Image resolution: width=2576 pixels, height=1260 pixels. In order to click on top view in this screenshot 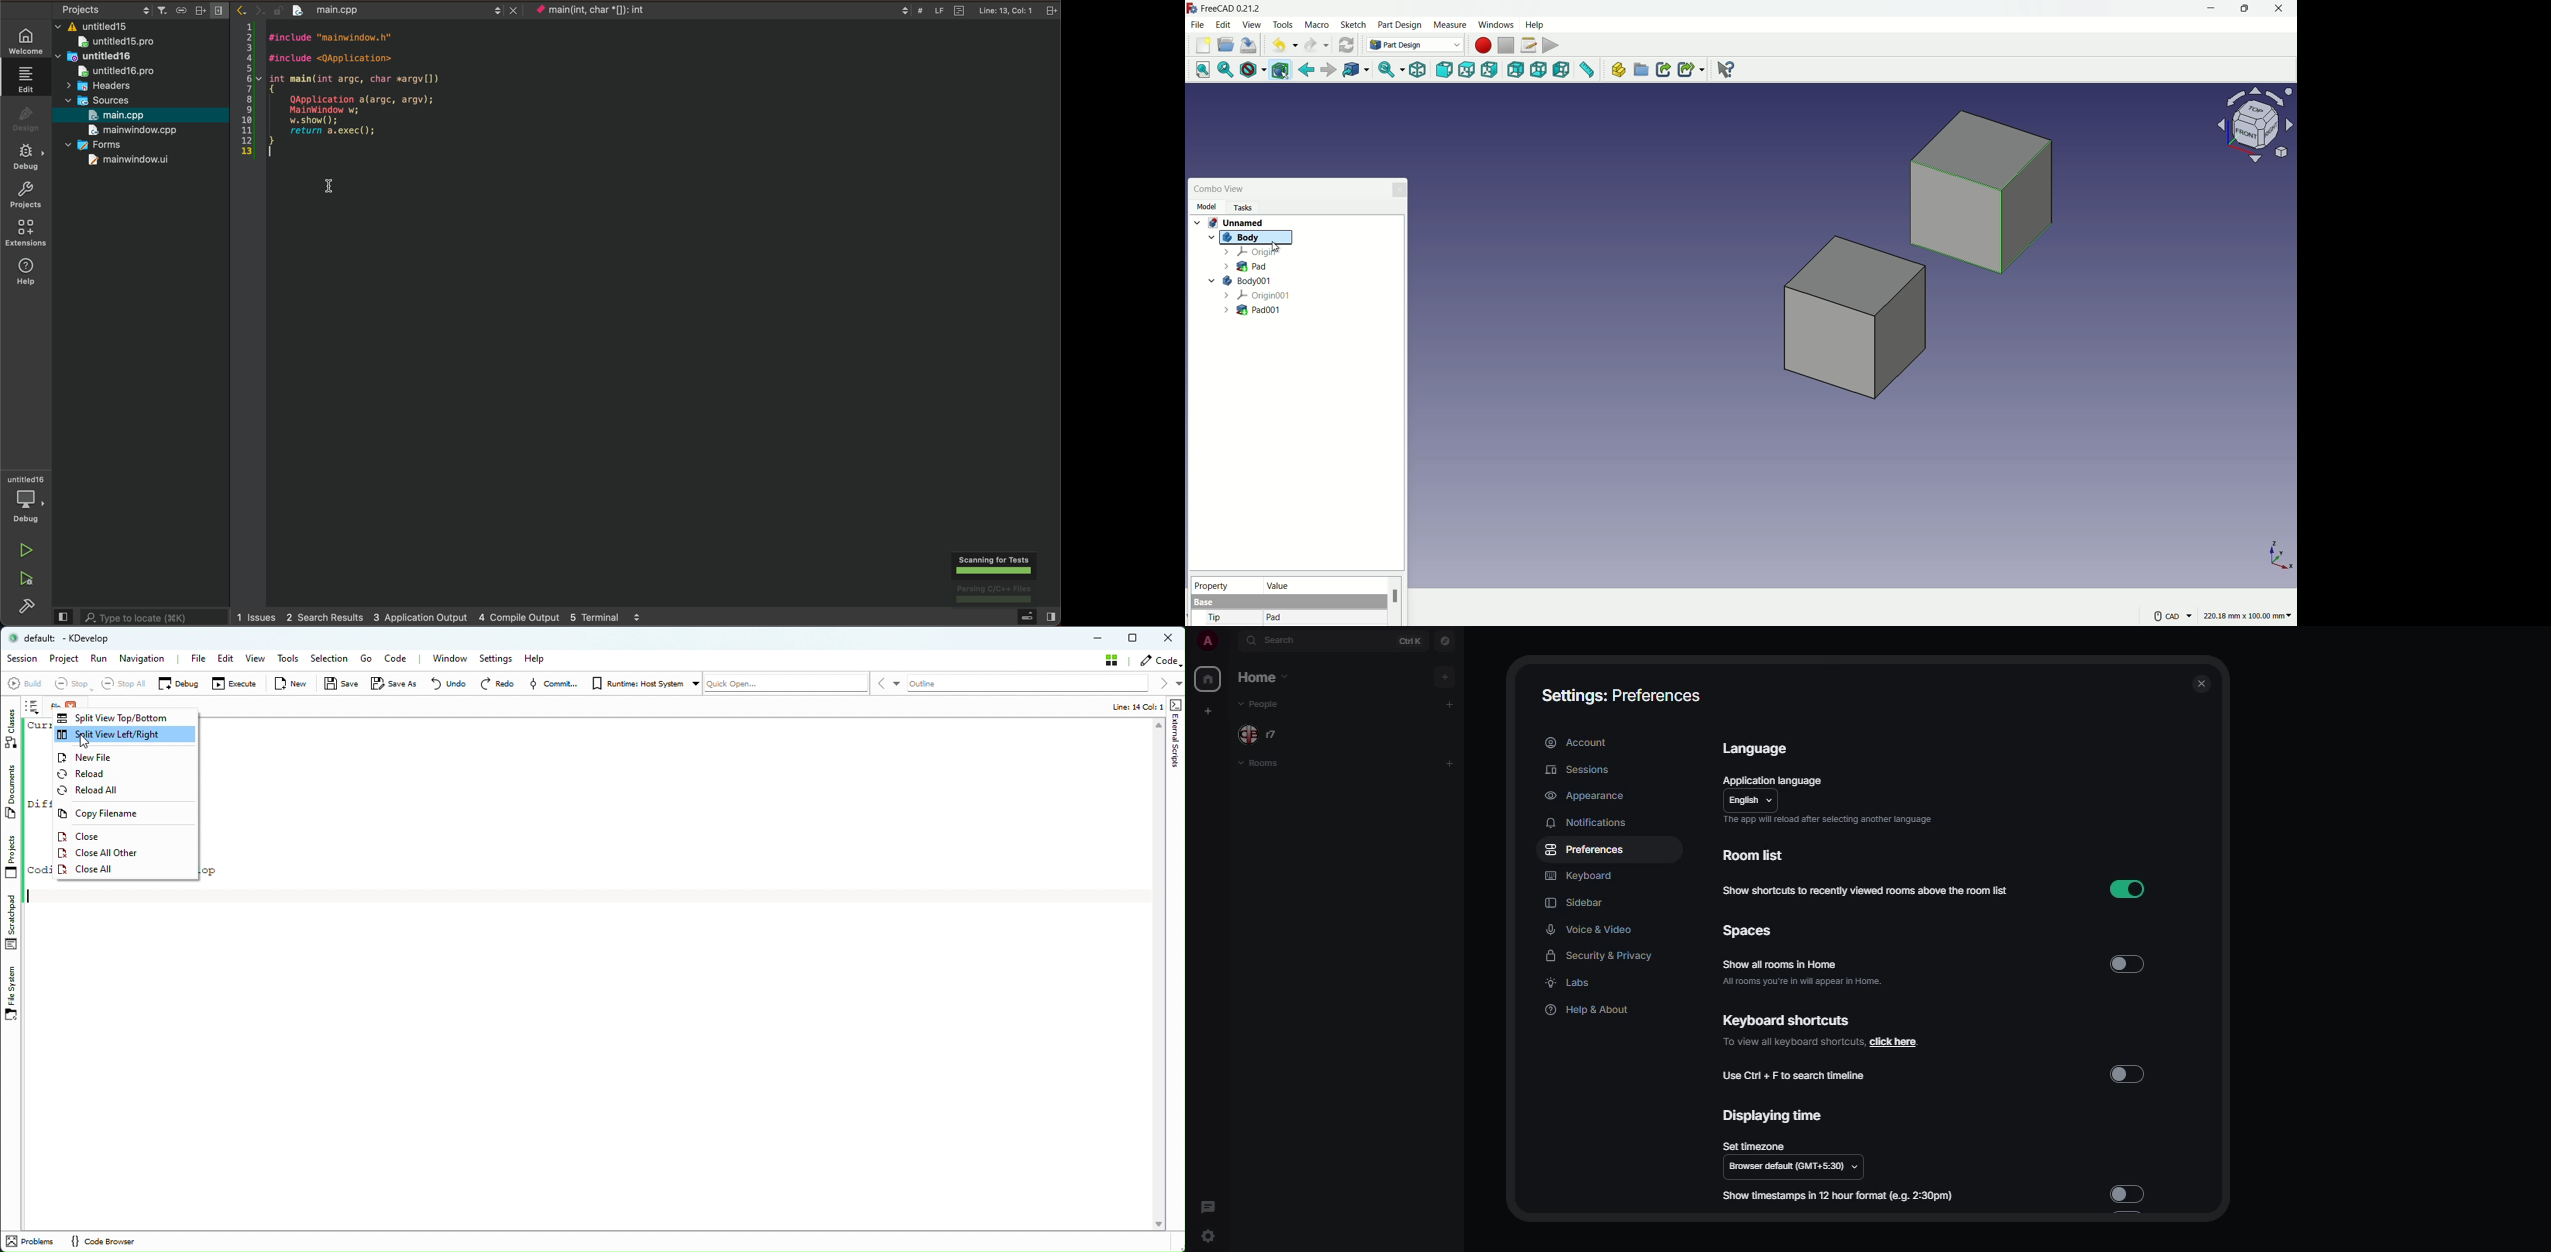, I will do `click(1469, 70)`.